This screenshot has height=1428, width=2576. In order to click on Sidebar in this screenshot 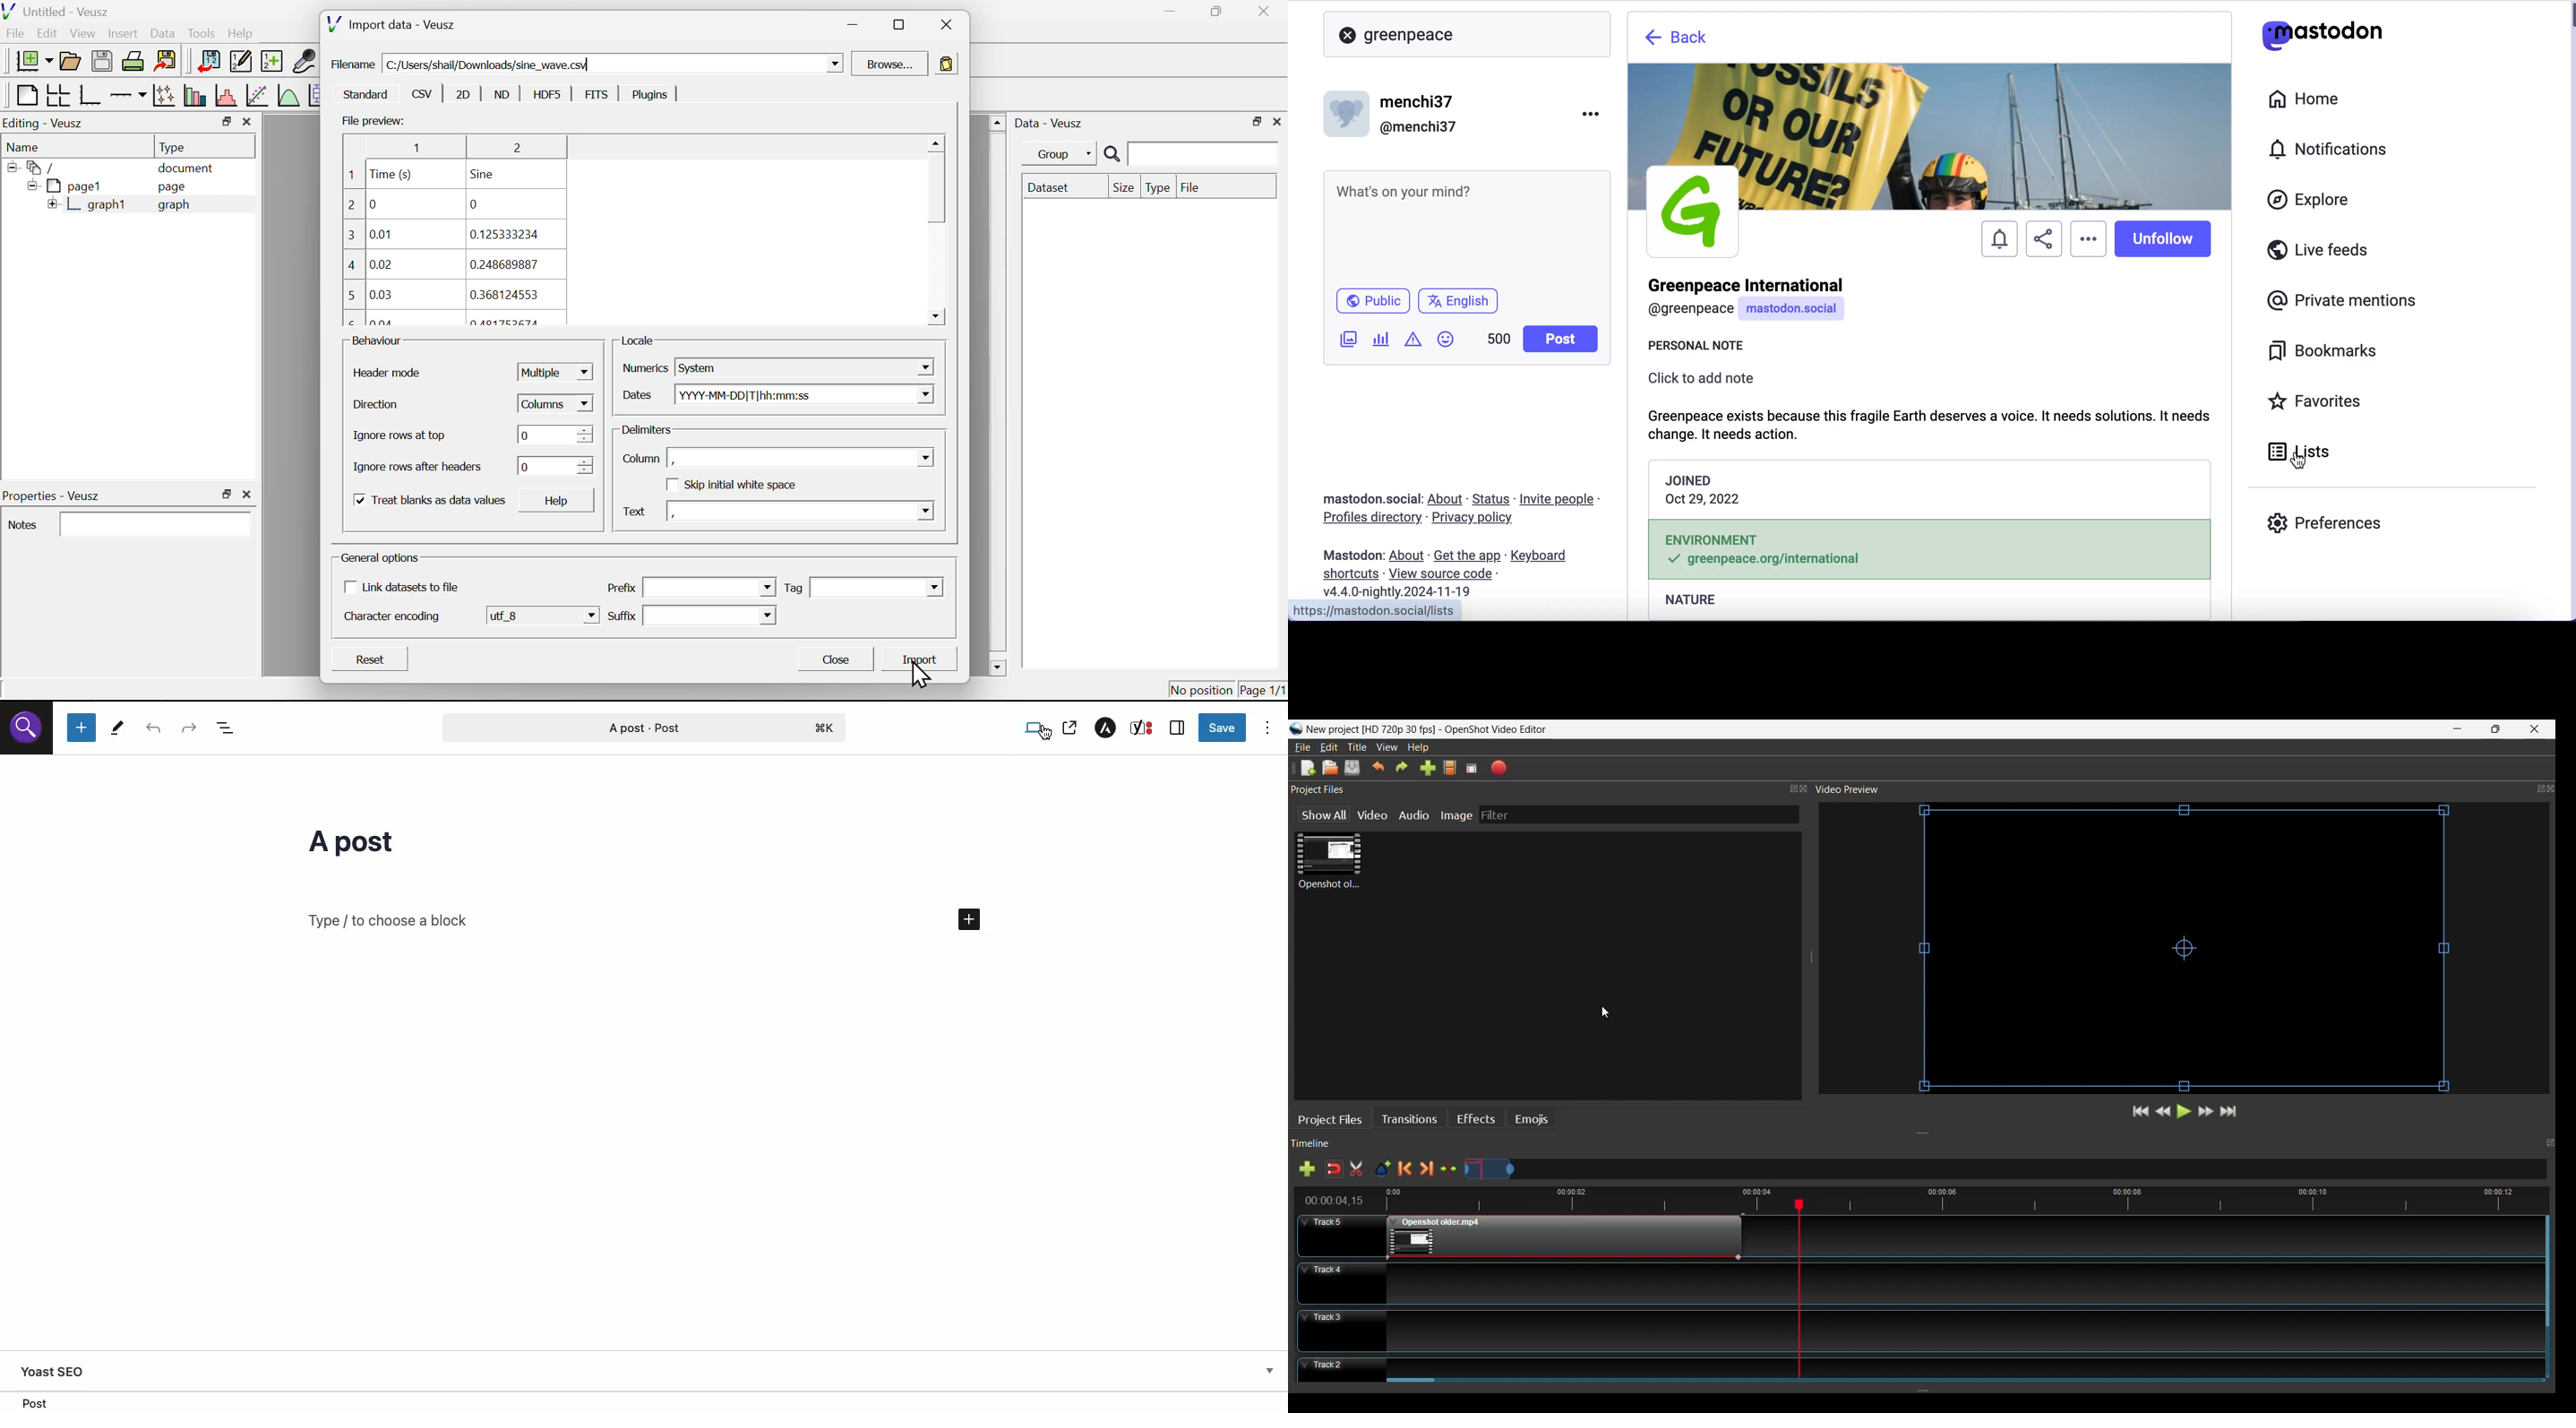, I will do `click(1177, 728)`.